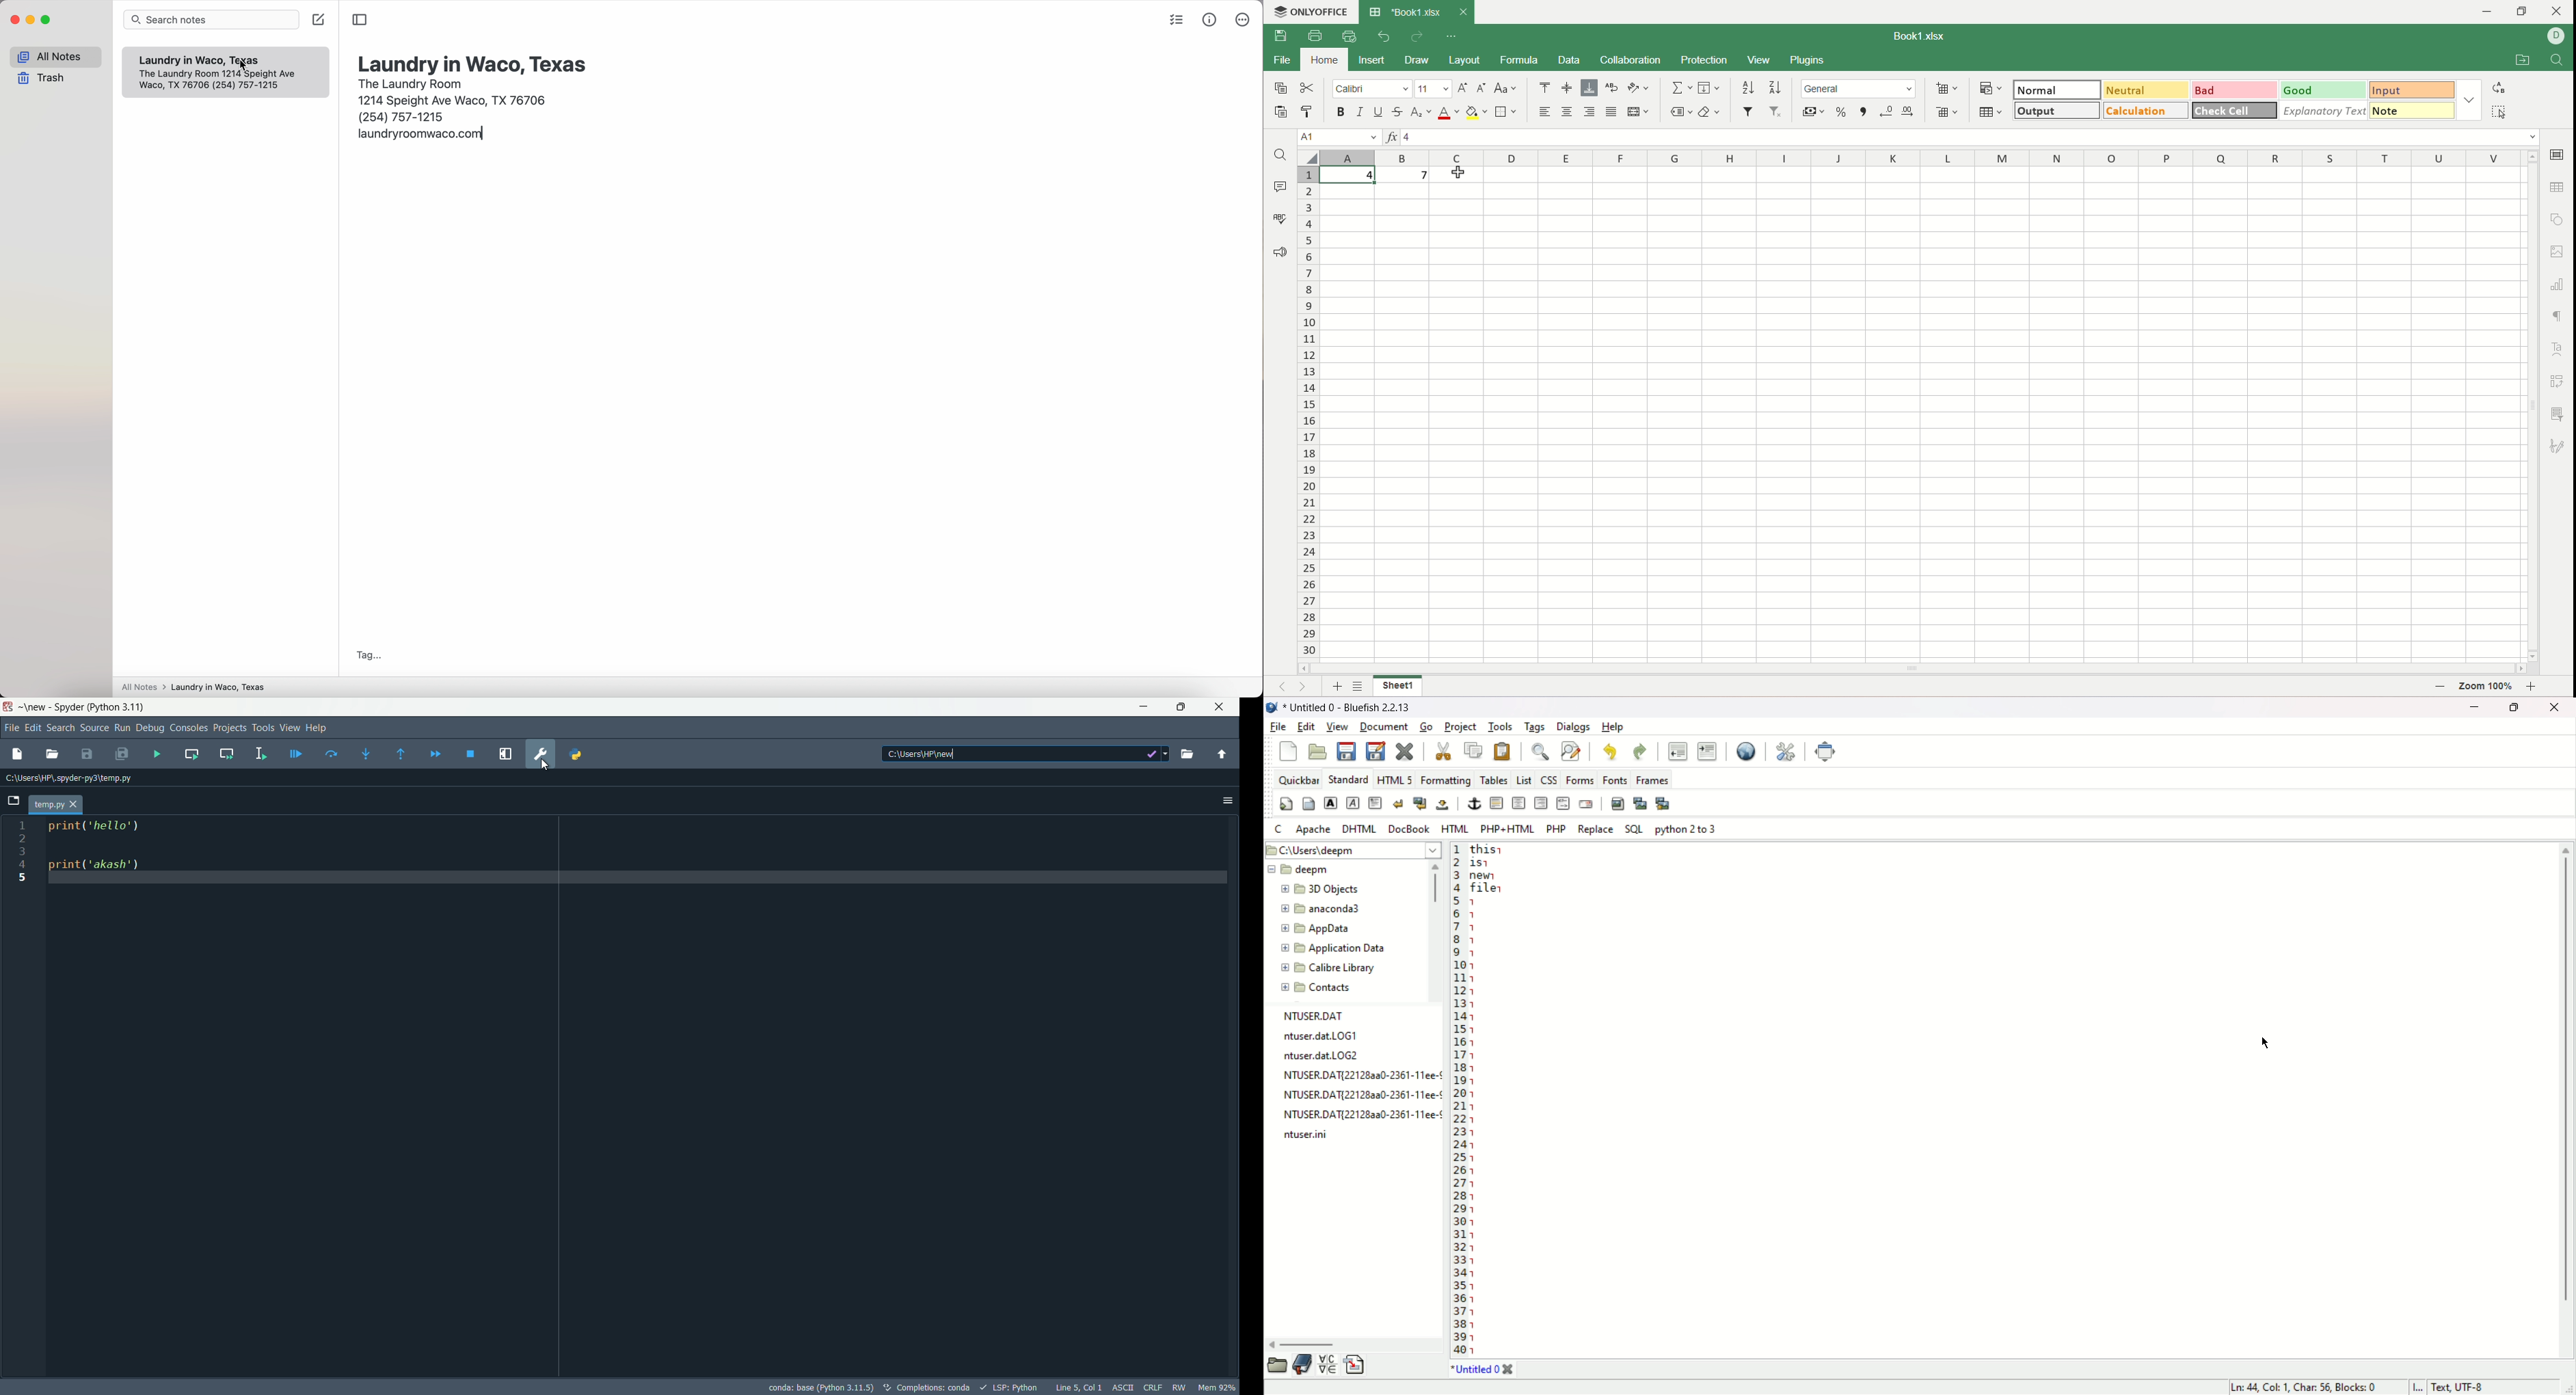  What do you see at coordinates (1520, 60) in the screenshot?
I see `formula` at bounding box center [1520, 60].